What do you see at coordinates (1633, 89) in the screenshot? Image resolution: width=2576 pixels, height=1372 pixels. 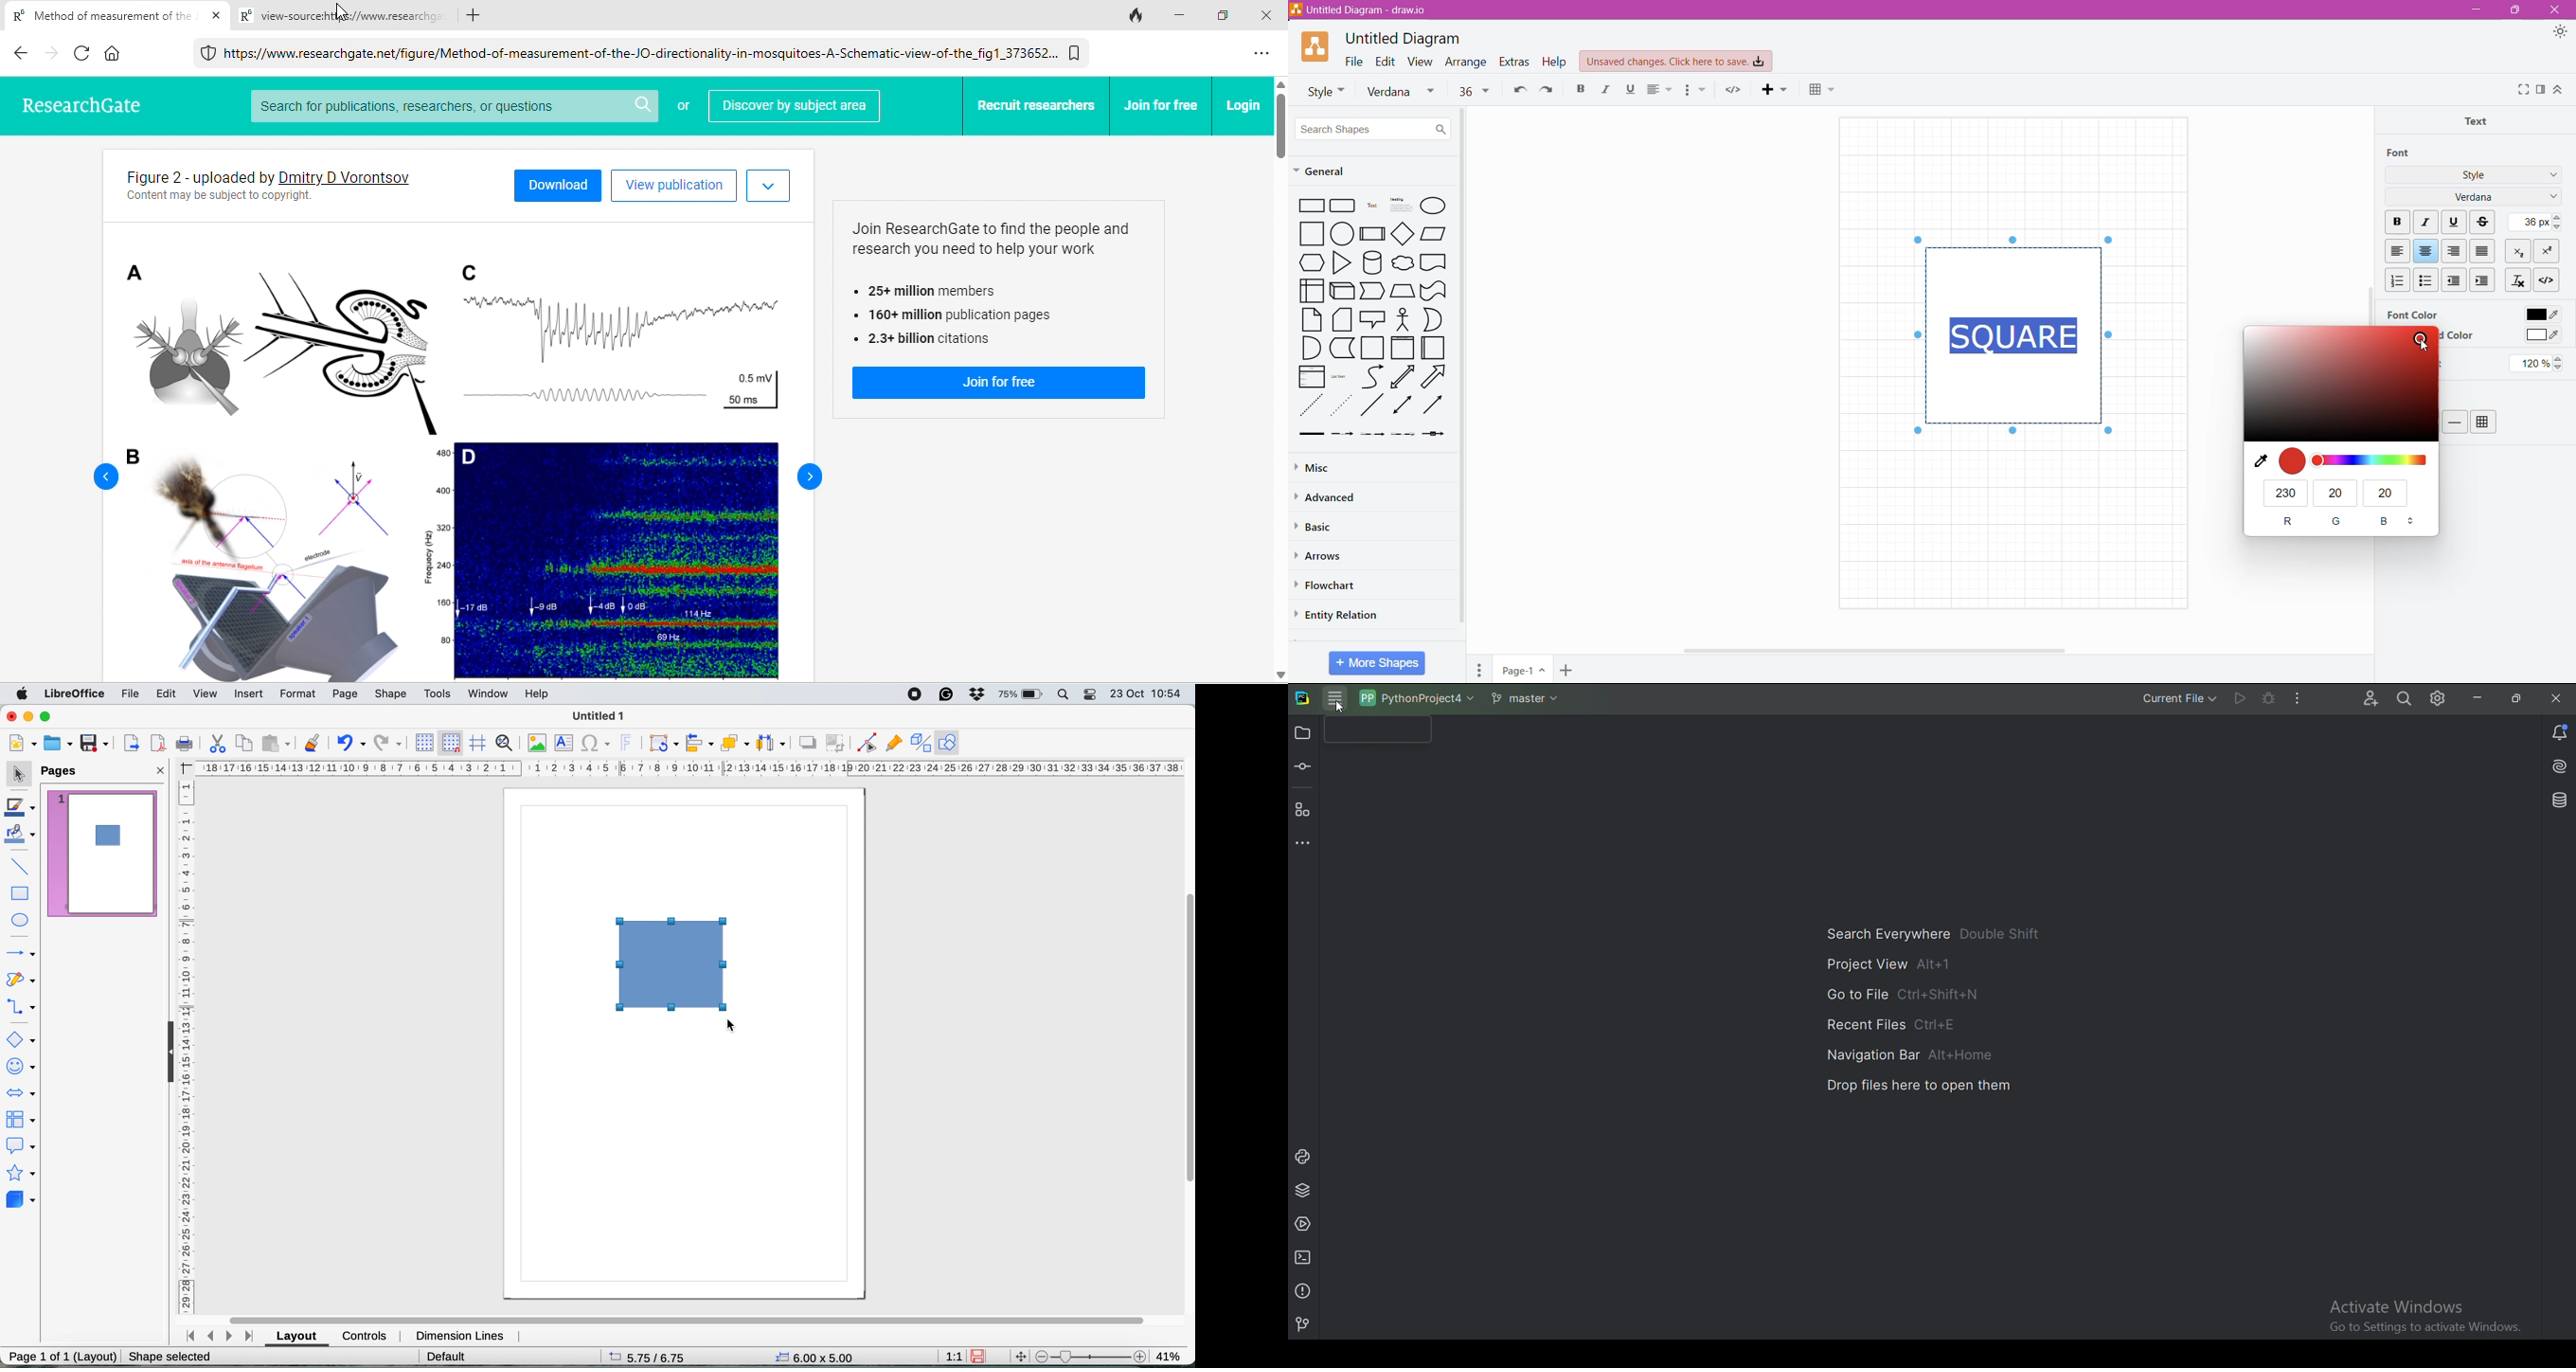 I see `Underline` at bounding box center [1633, 89].